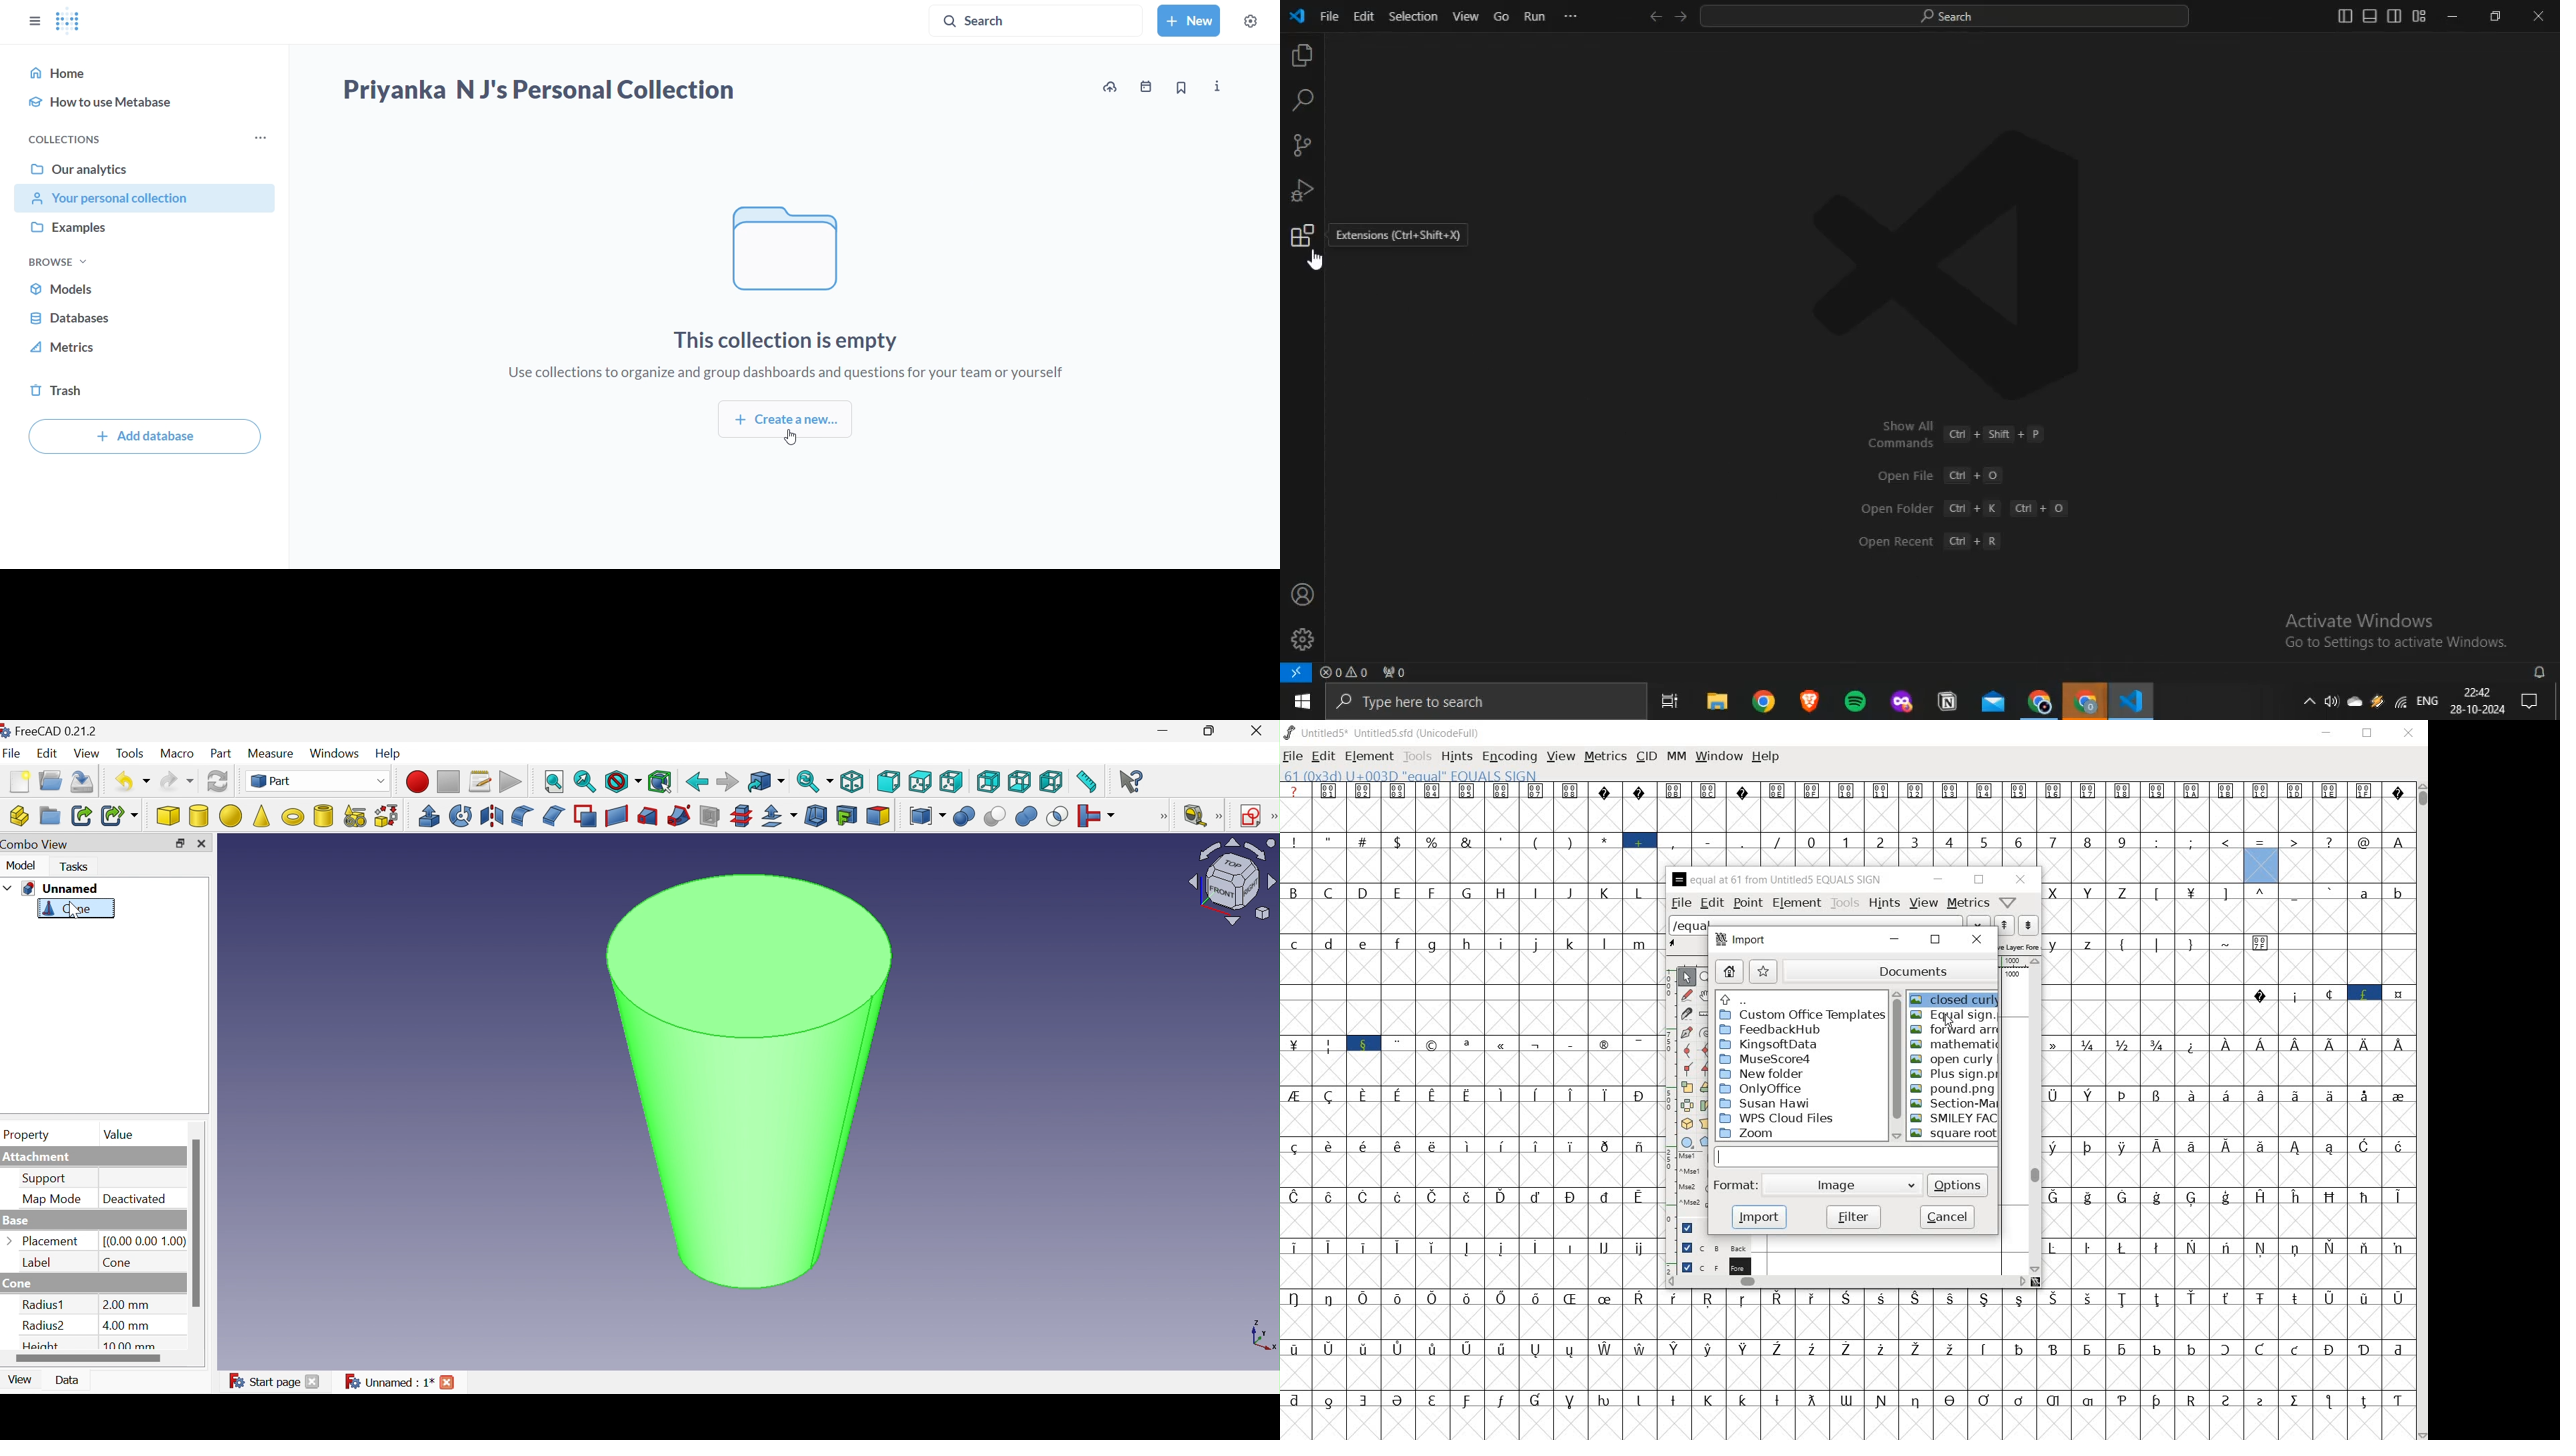 The image size is (2576, 1456). Describe the element at coordinates (1708, 1265) in the screenshot. I see `FOREGROUND` at that location.